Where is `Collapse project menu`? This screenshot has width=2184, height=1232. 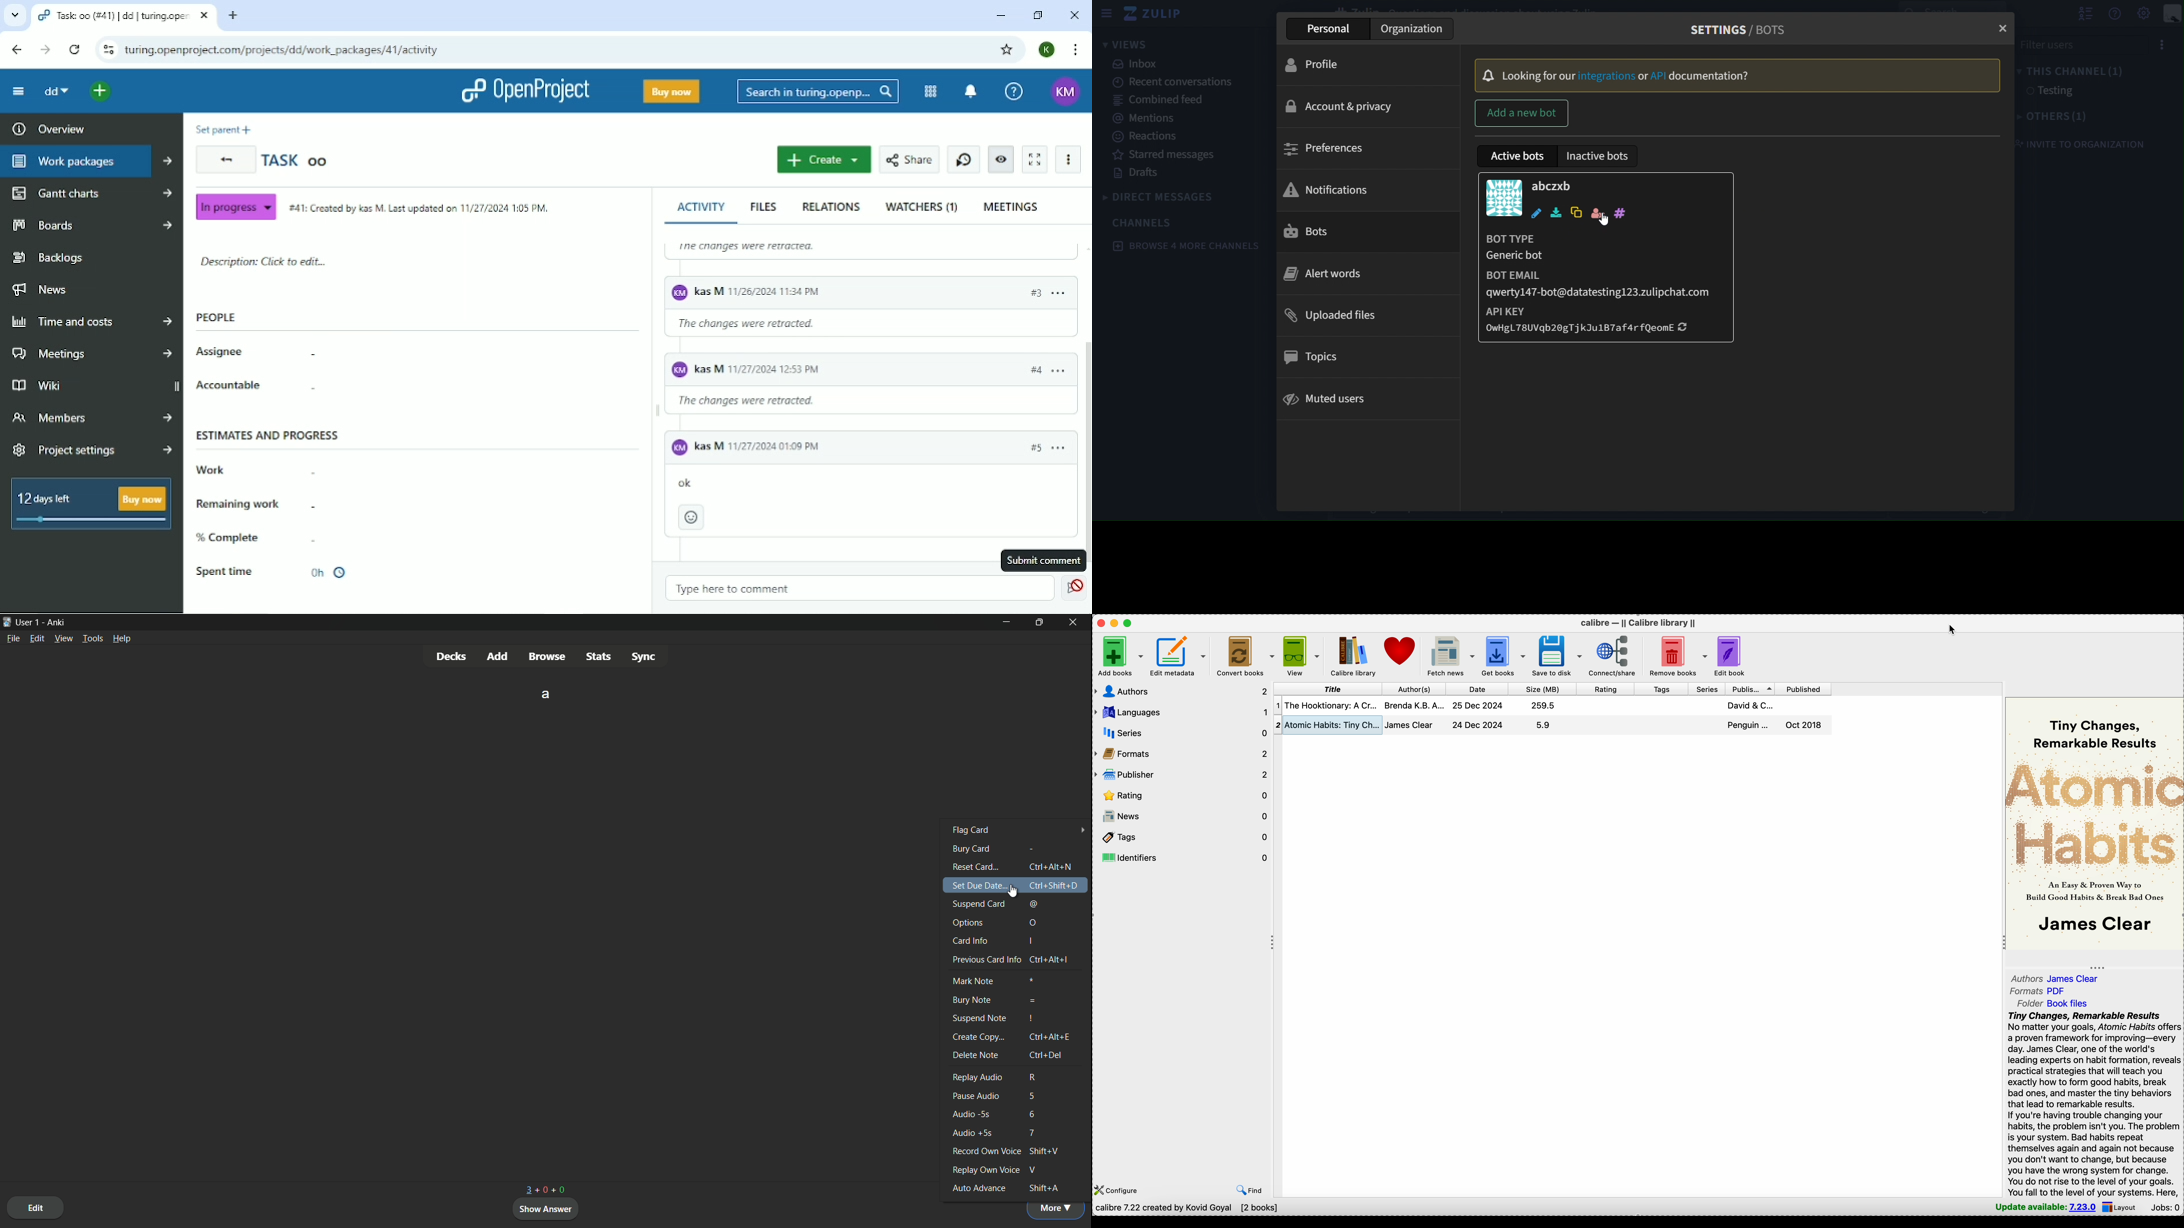
Collapse project menu is located at coordinates (19, 91).